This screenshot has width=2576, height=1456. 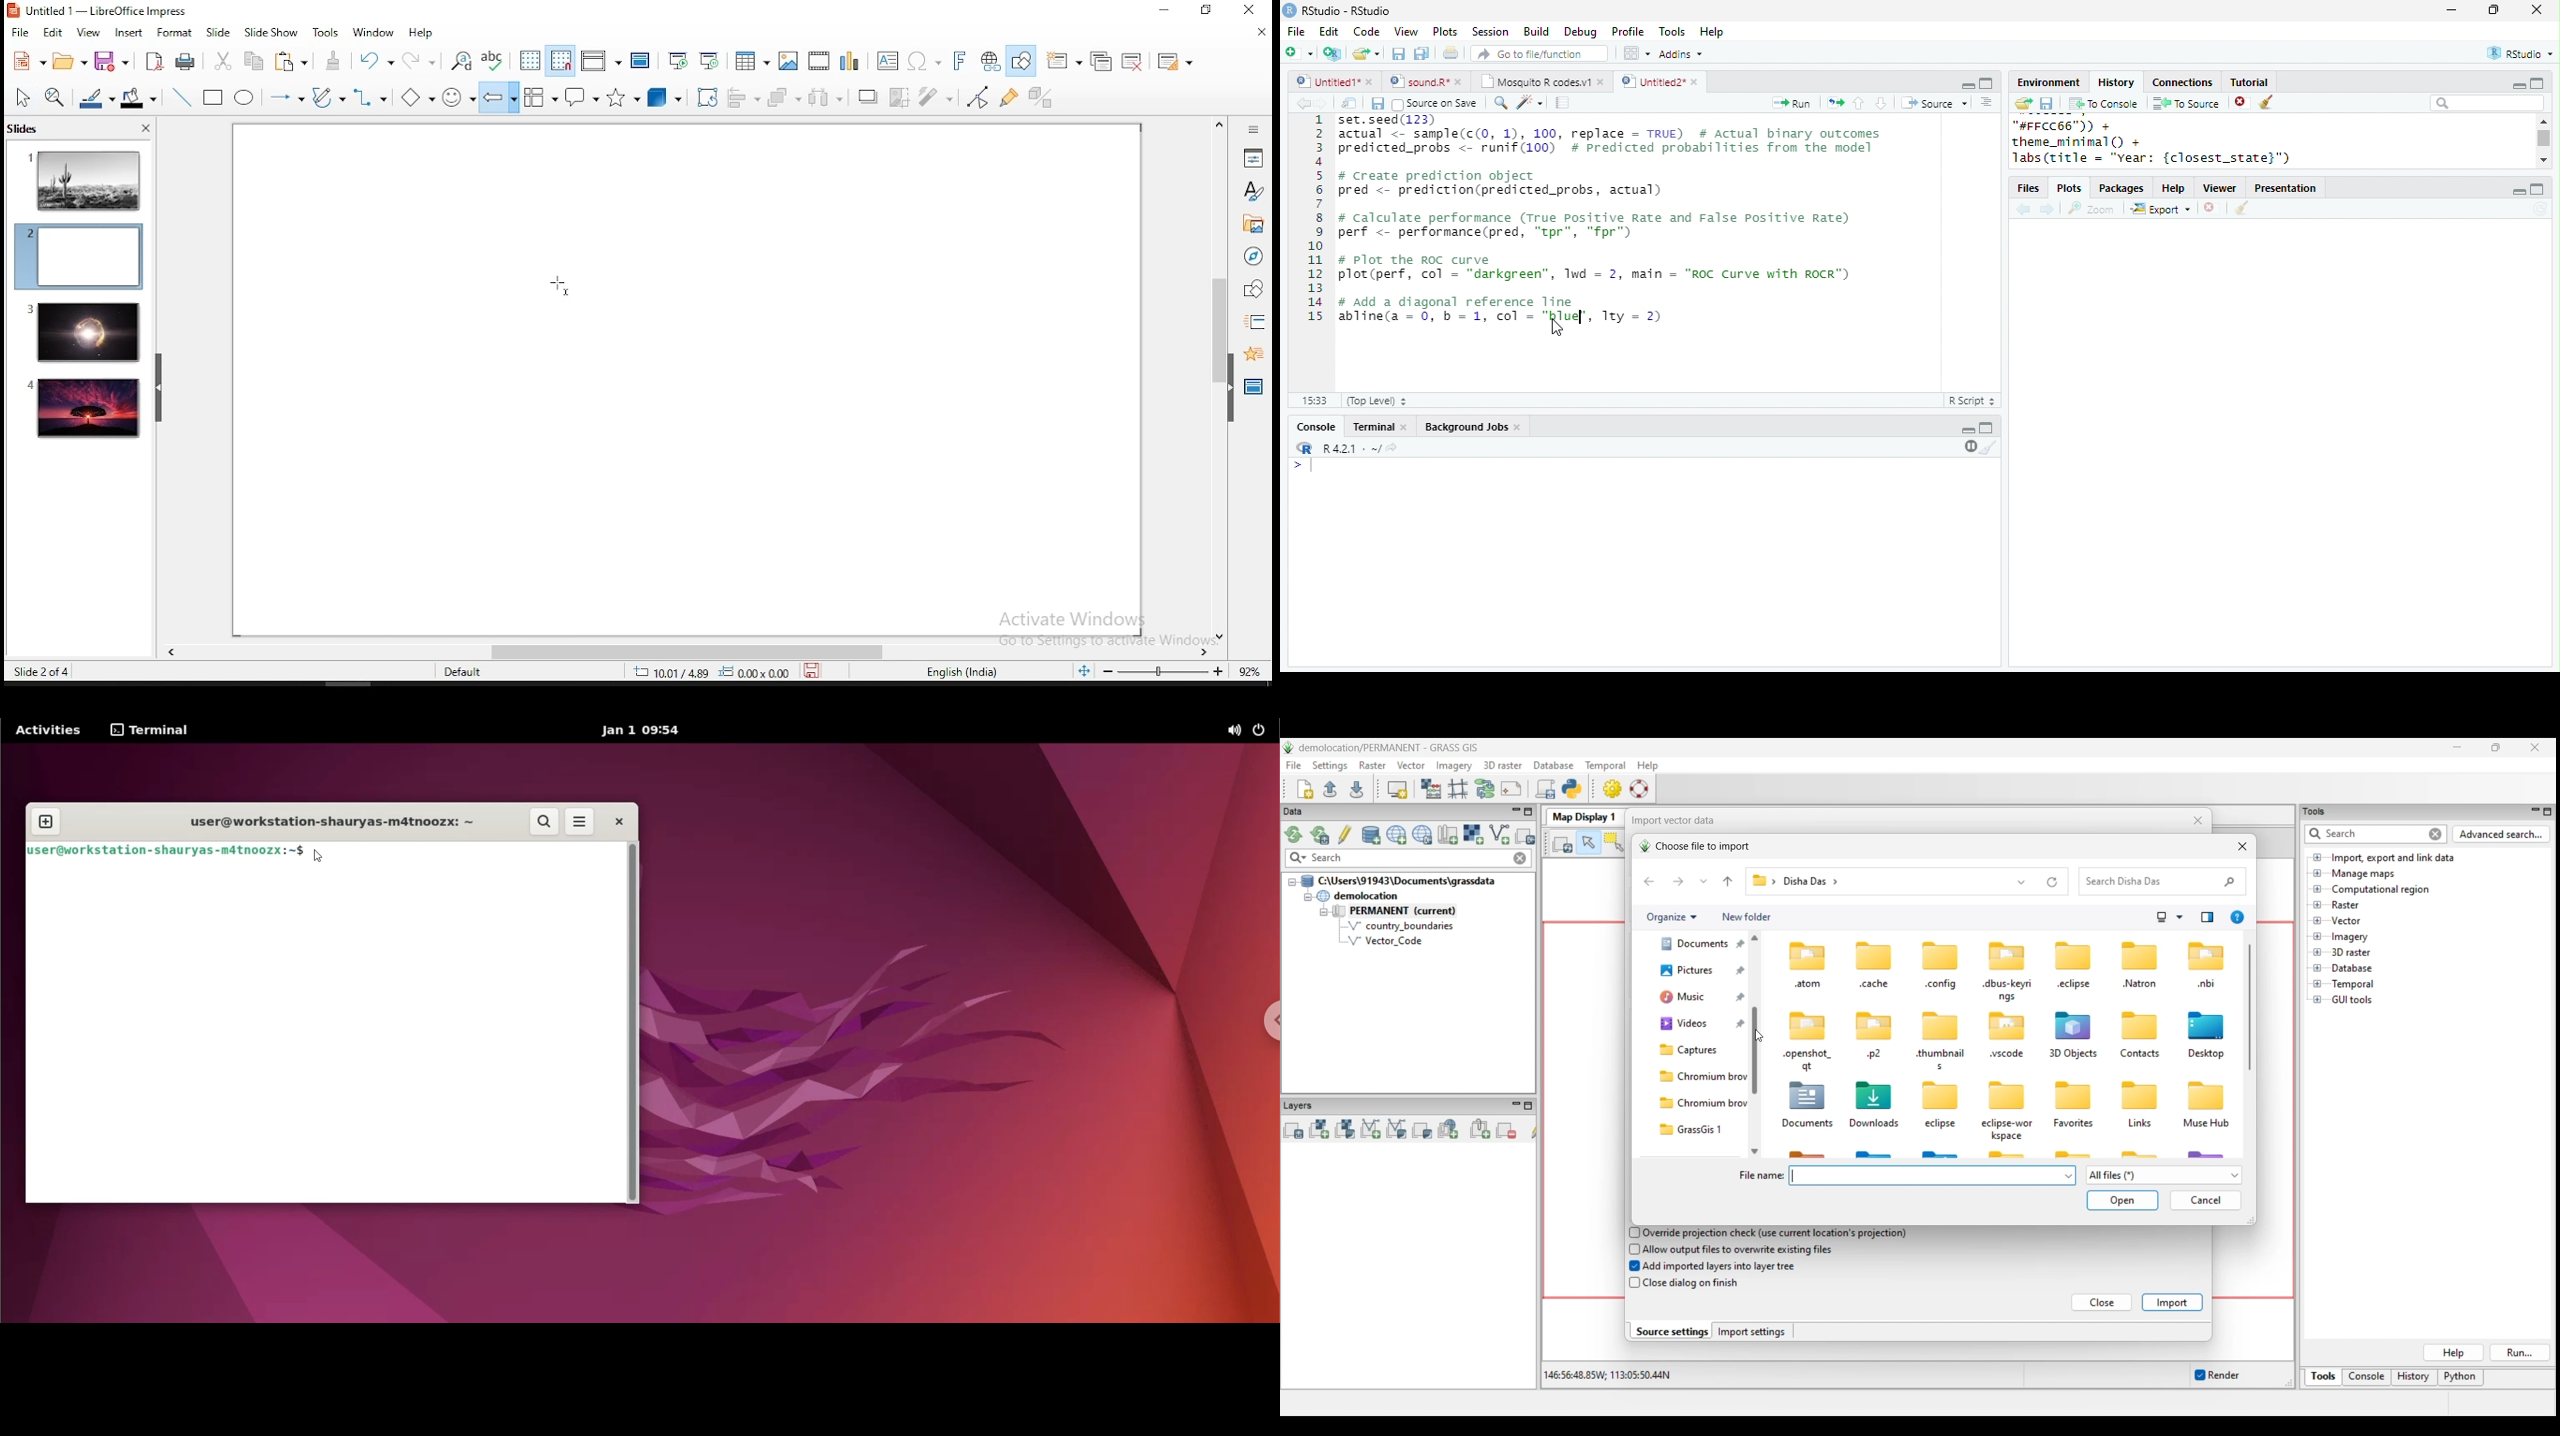 I want to click on R Script, so click(x=1972, y=400).